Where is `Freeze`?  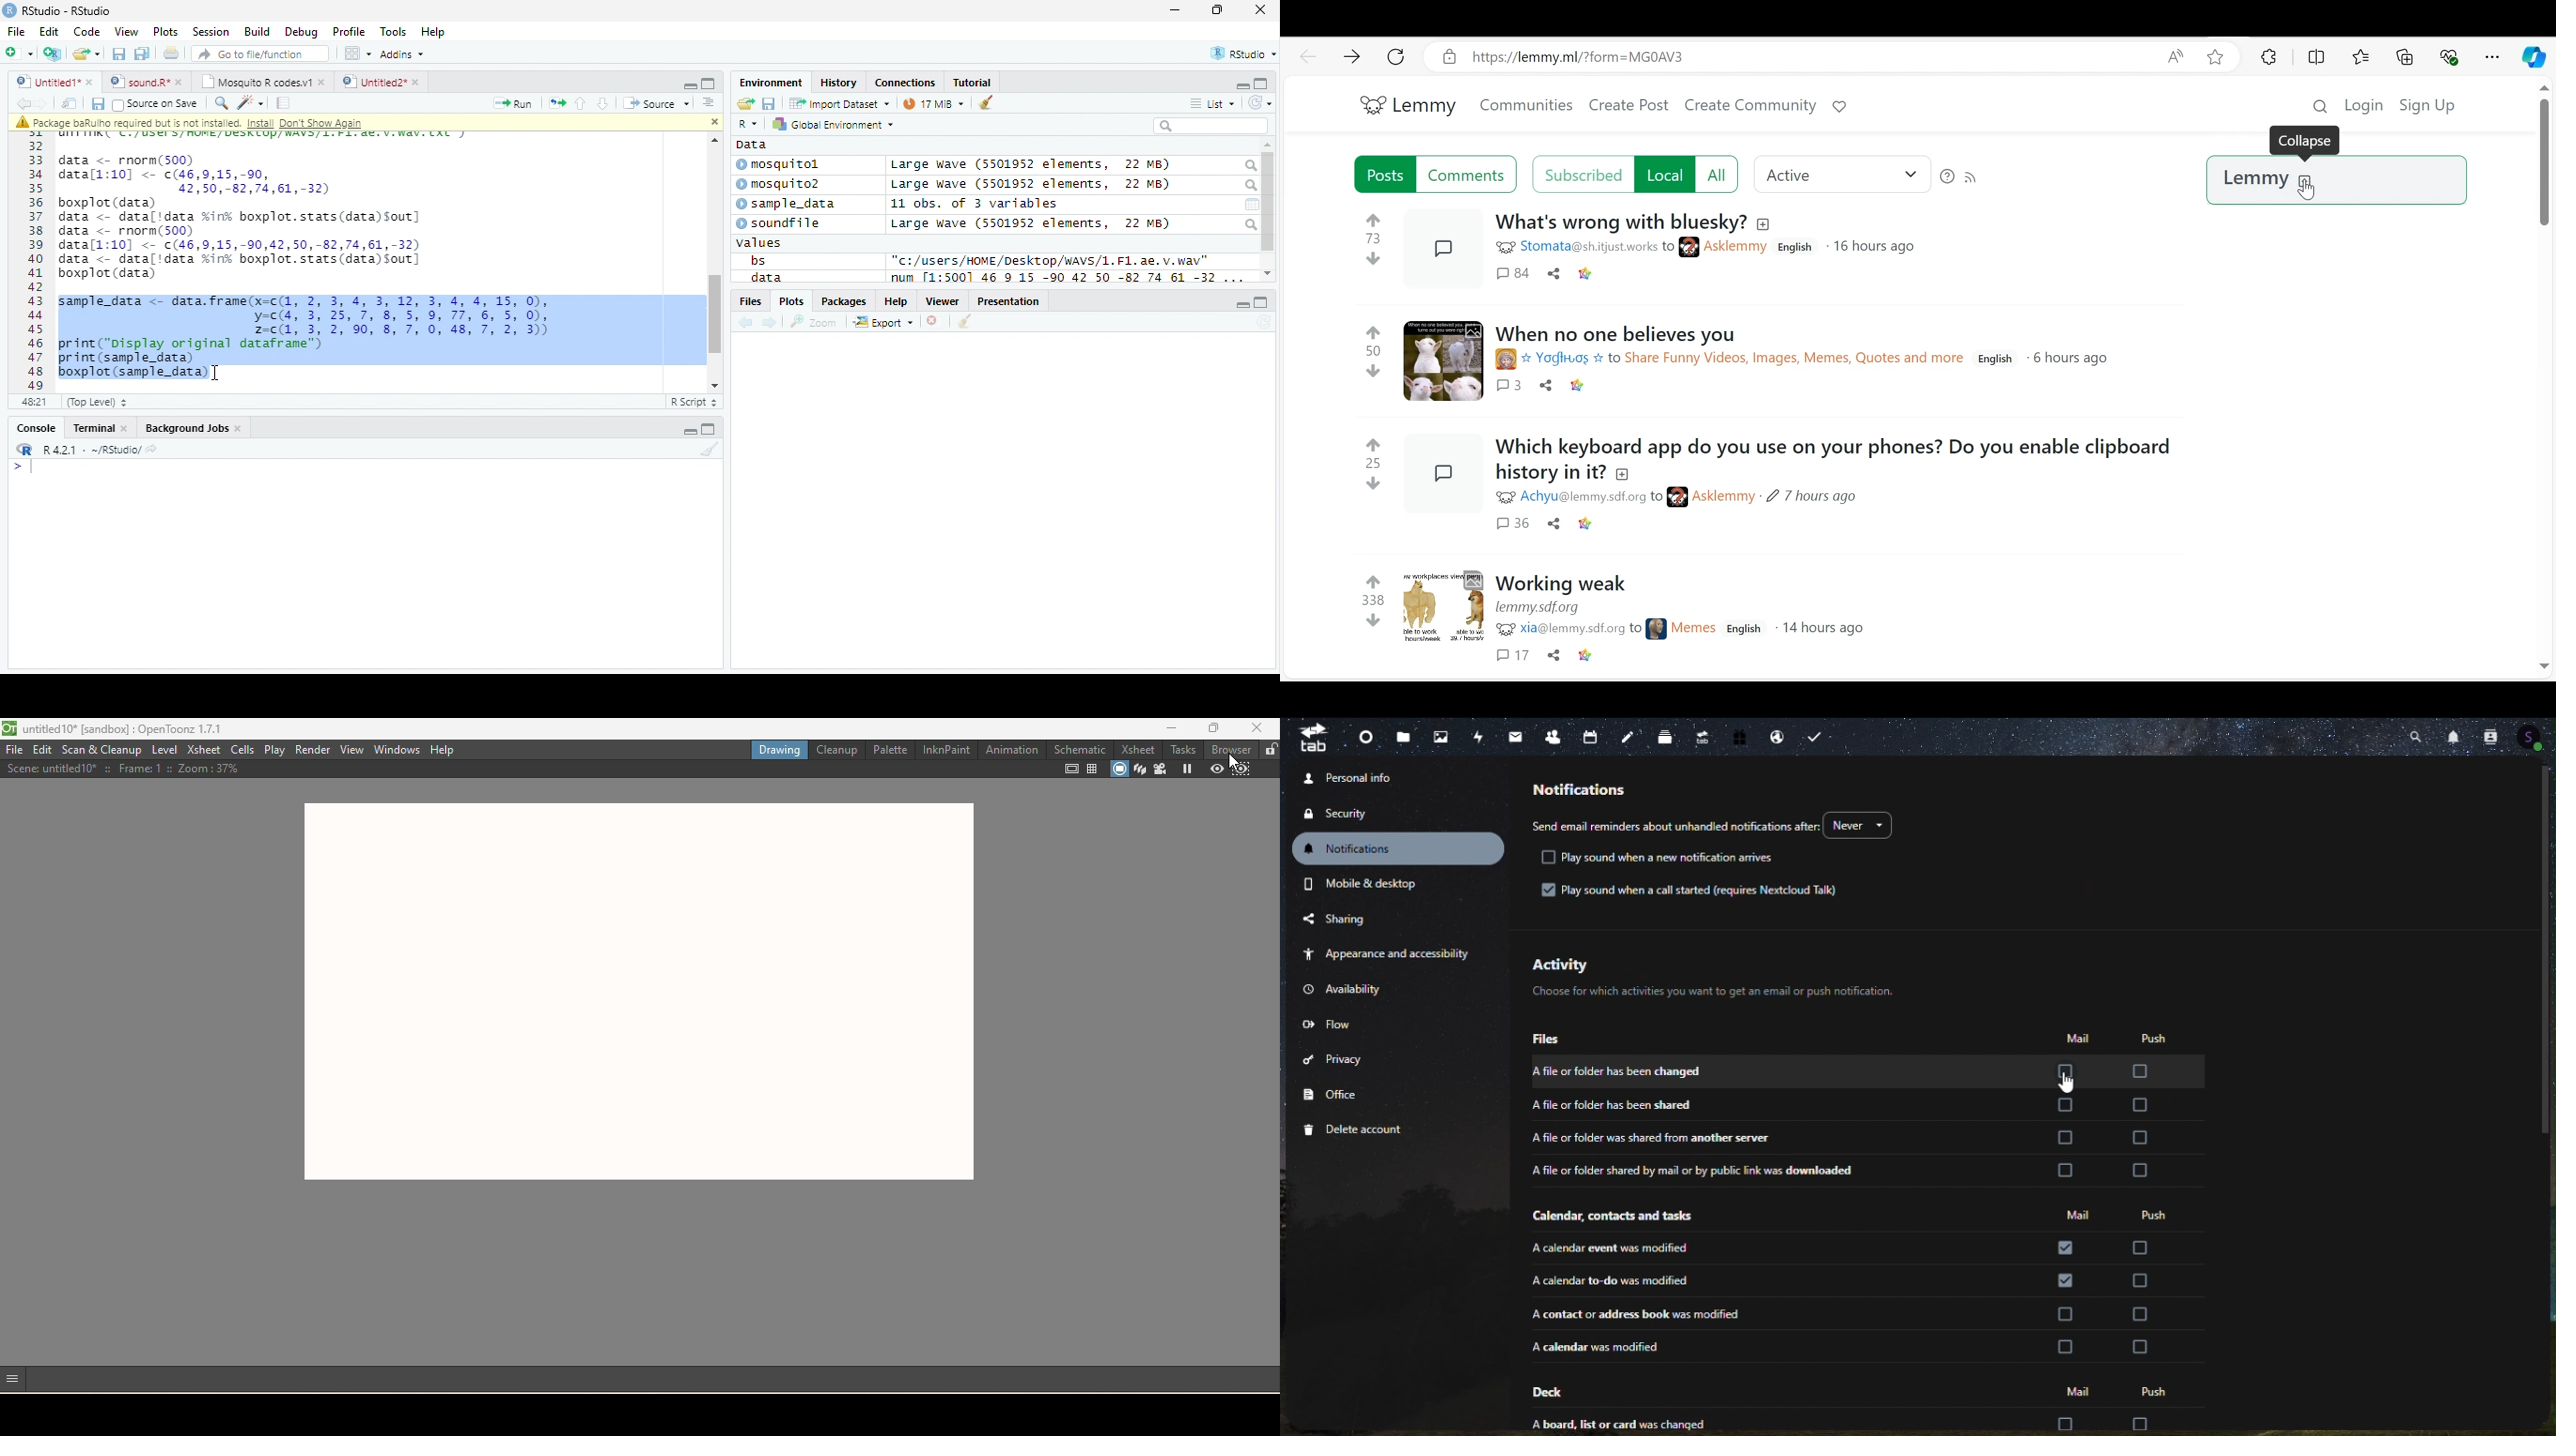 Freeze is located at coordinates (1185, 769).